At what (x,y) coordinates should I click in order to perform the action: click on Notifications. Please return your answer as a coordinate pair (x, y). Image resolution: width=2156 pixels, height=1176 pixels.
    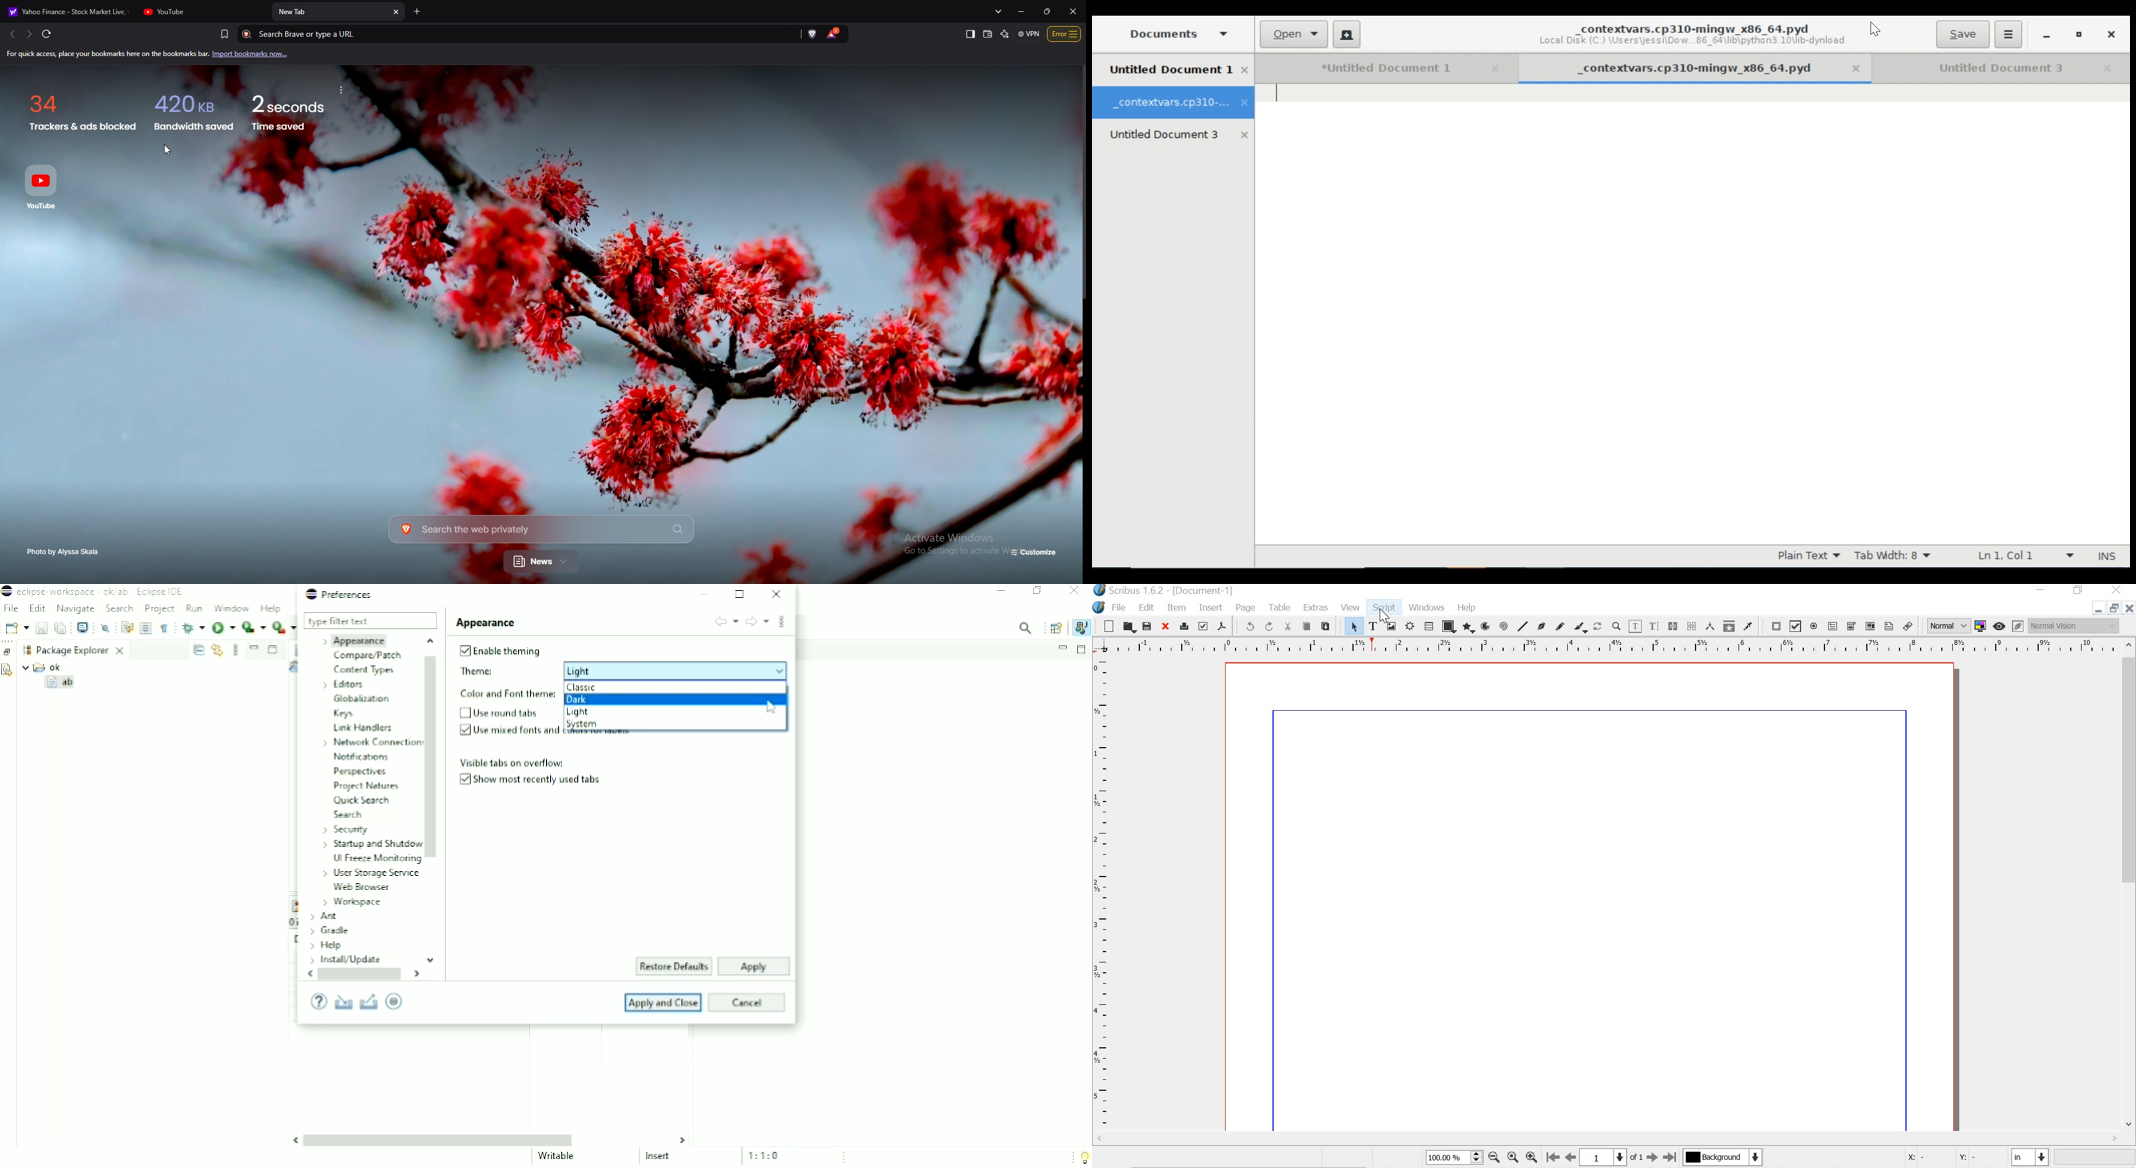
    Looking at the image, I should click on (363, 758).